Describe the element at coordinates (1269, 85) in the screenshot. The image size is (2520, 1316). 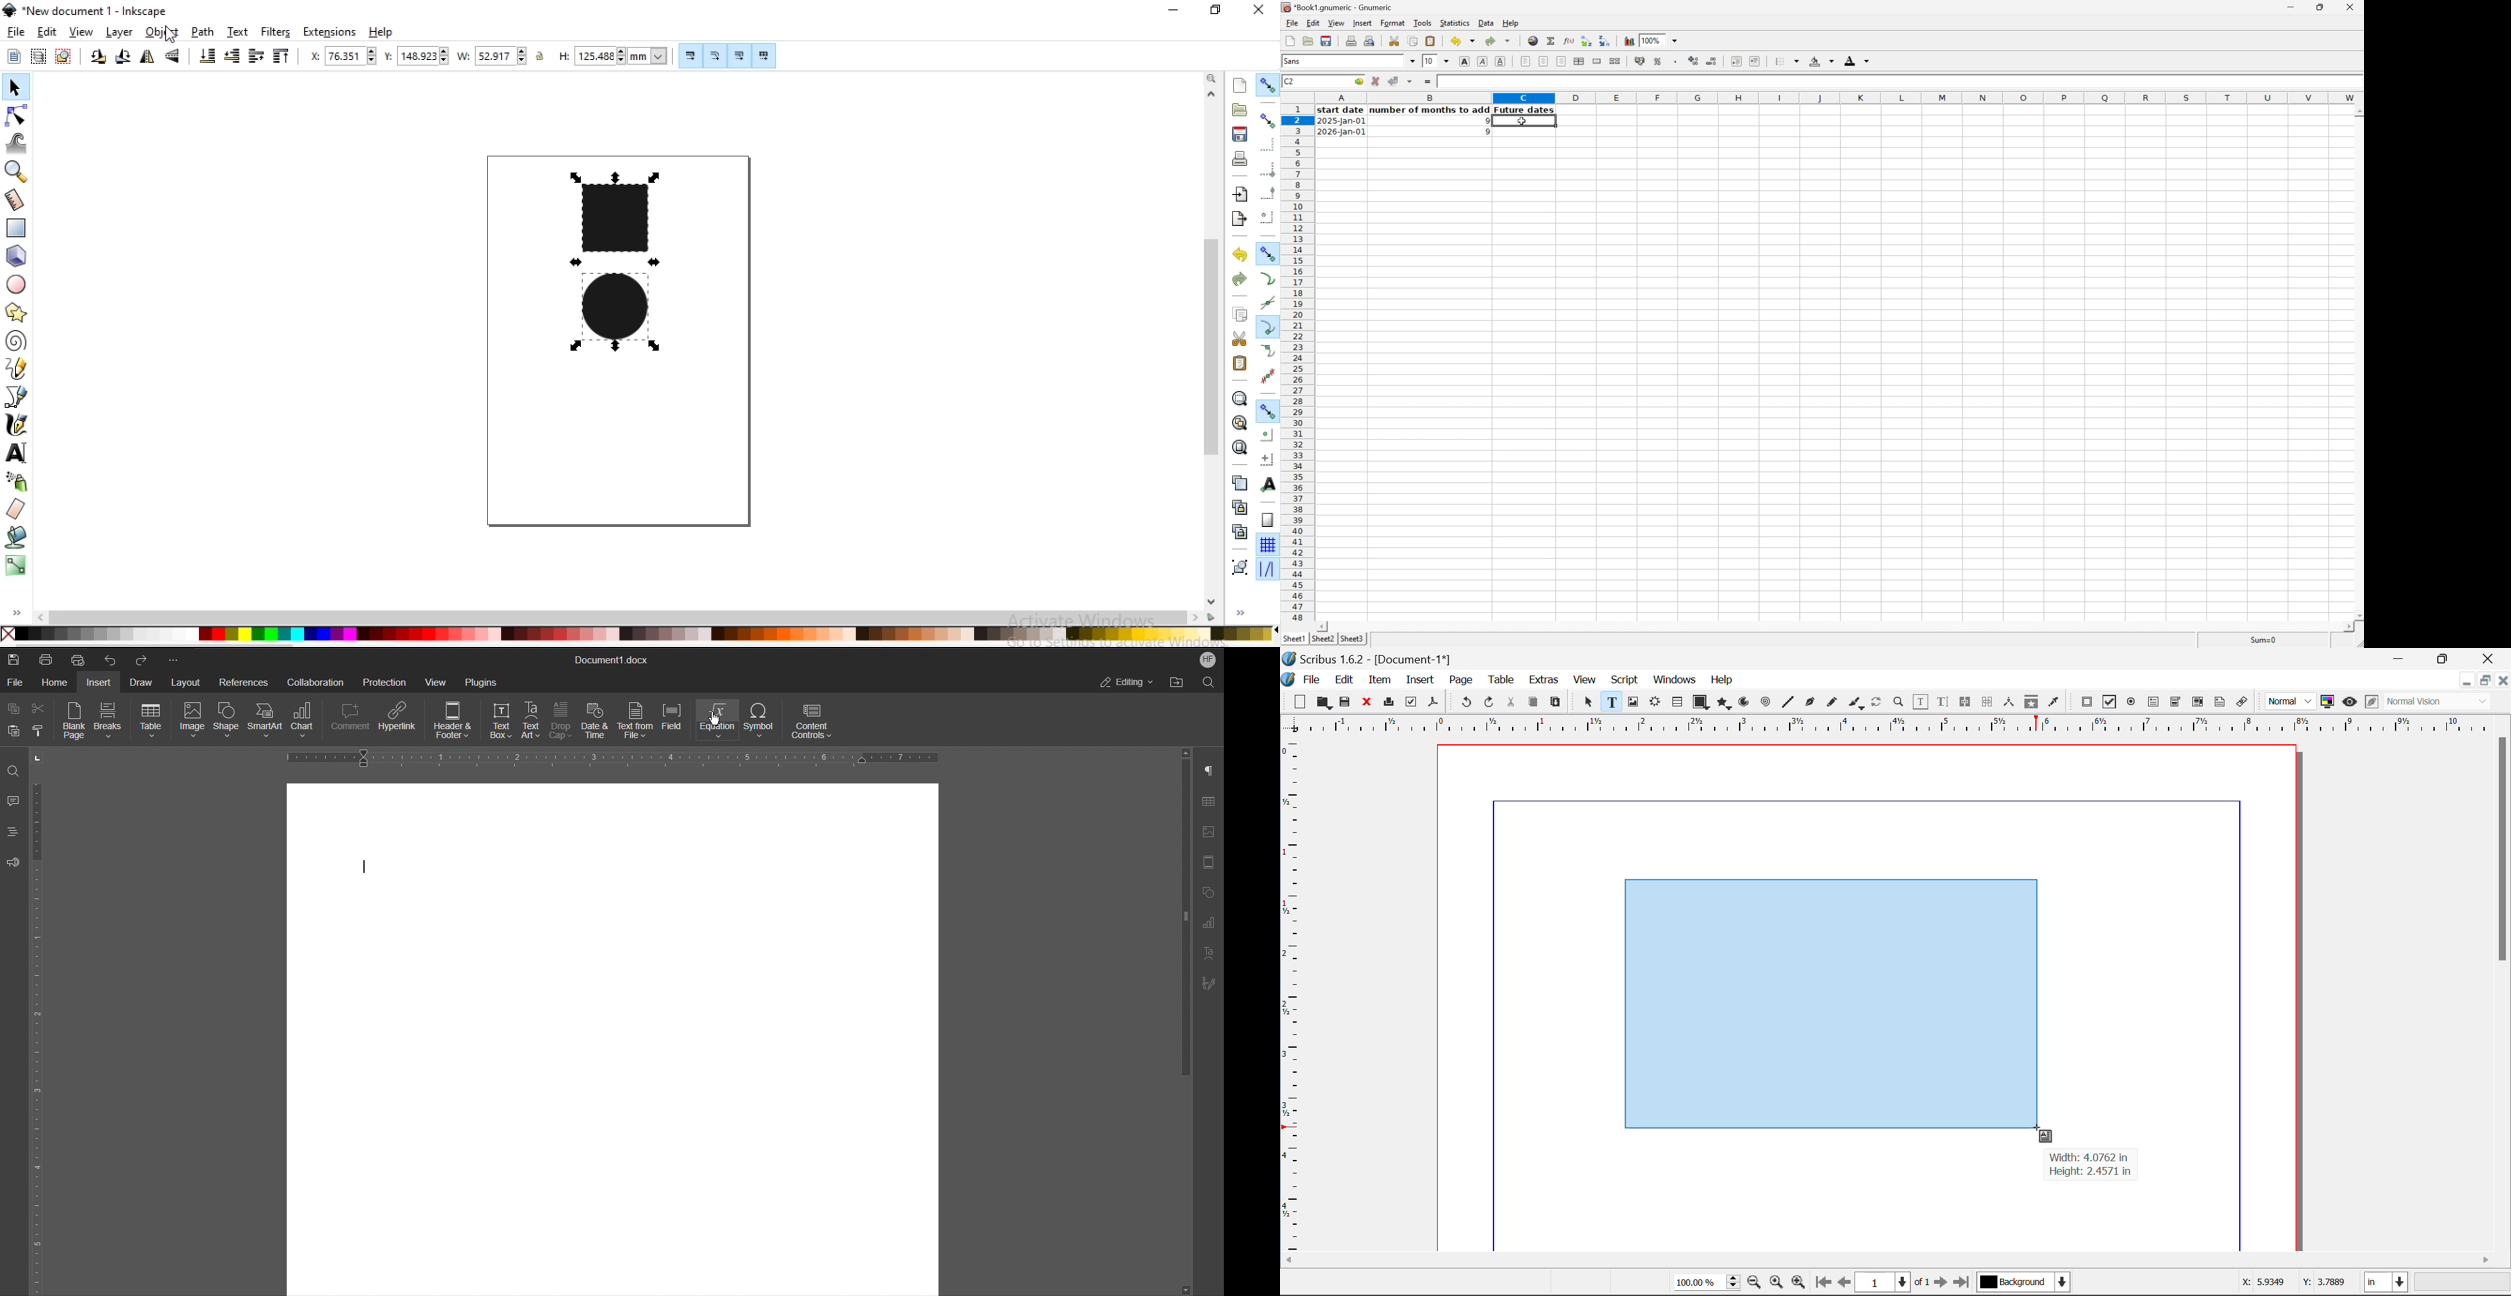
I see `enable snapping` at that location.